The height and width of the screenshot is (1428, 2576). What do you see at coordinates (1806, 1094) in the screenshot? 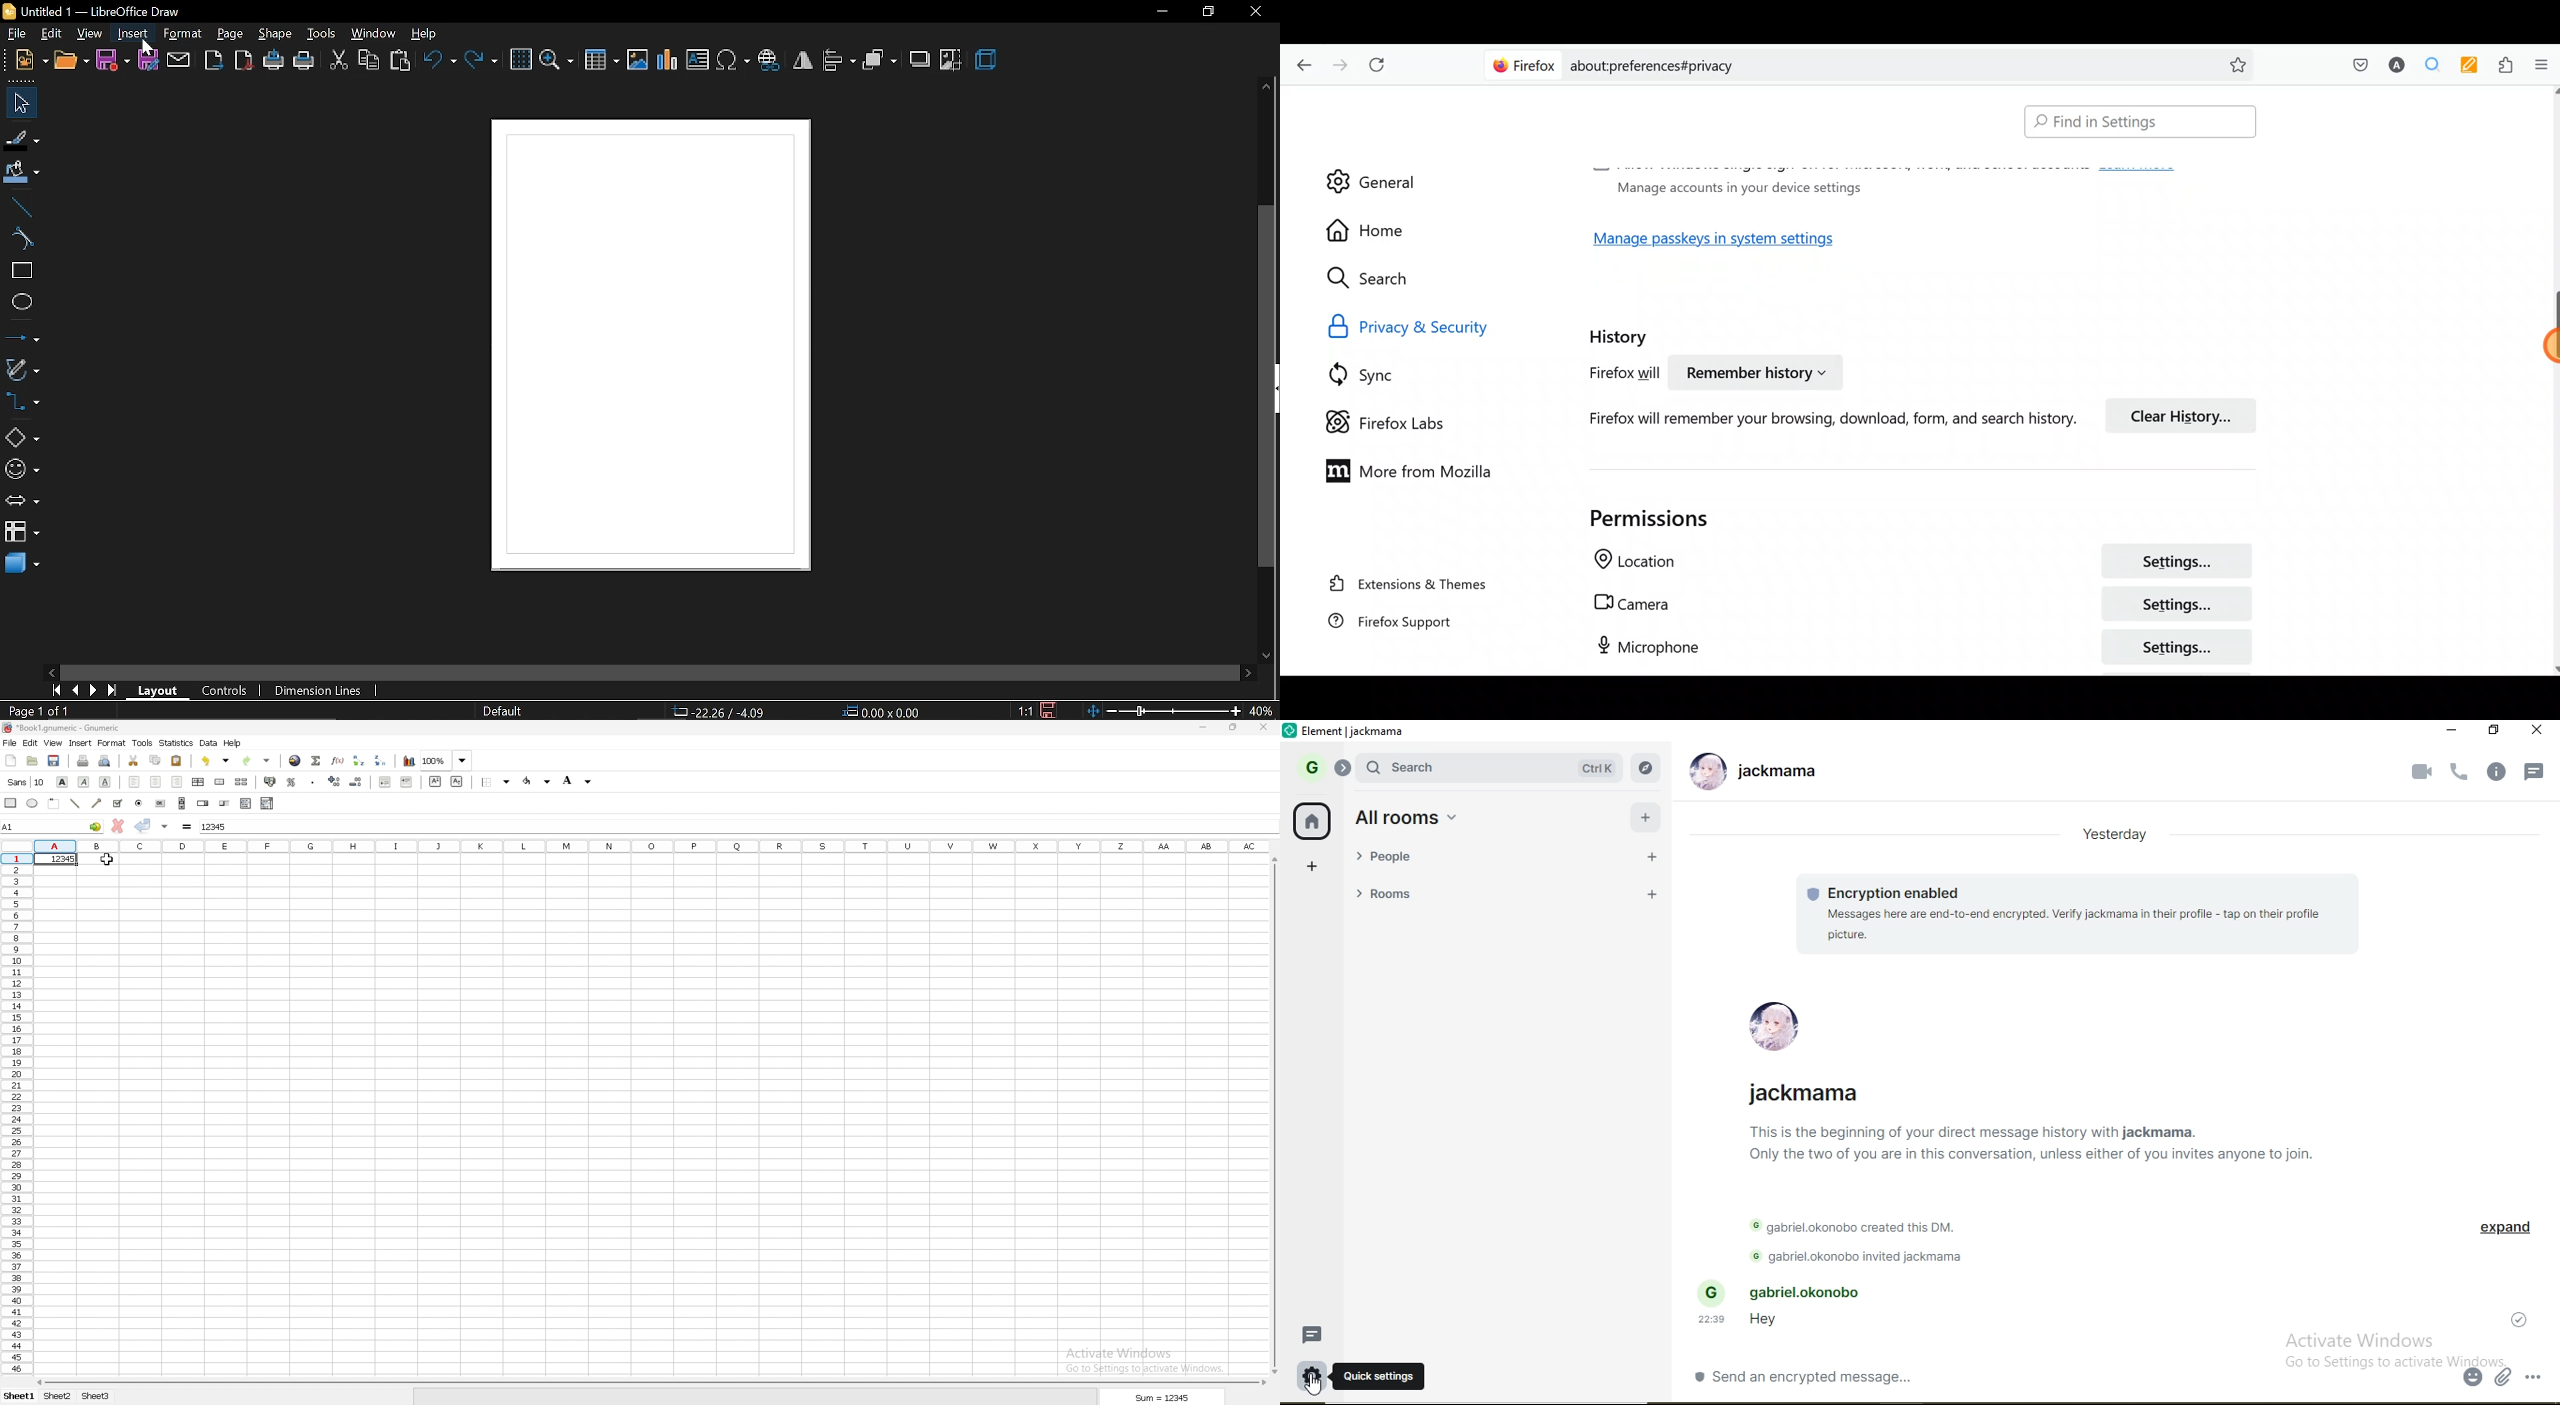
I see `jackmama` at bounding box center [1806, 1094].